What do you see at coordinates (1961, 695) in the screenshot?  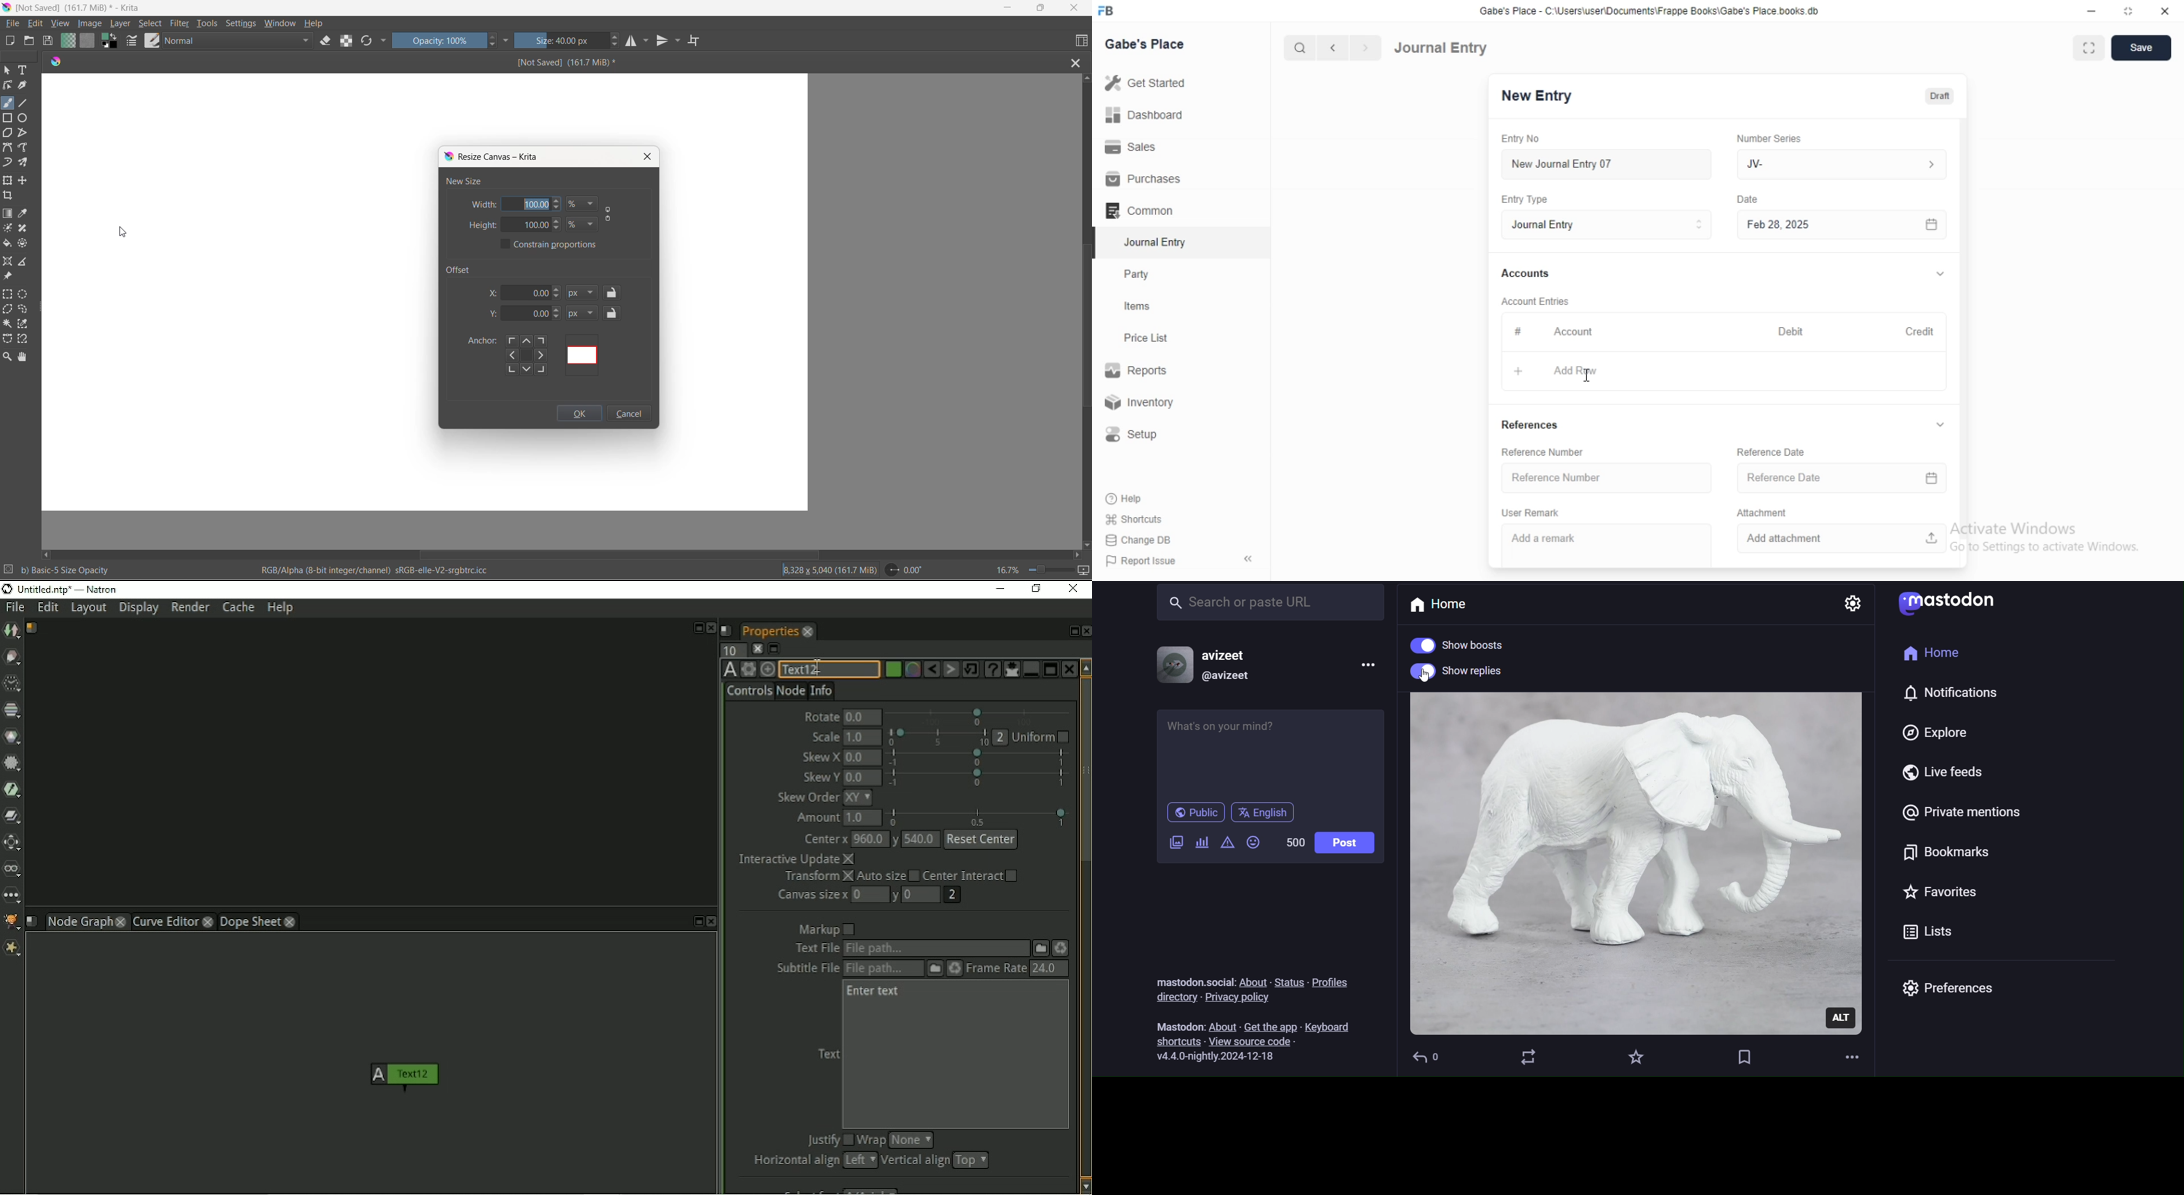 I see `notification` at bounding box center [1961, 695].